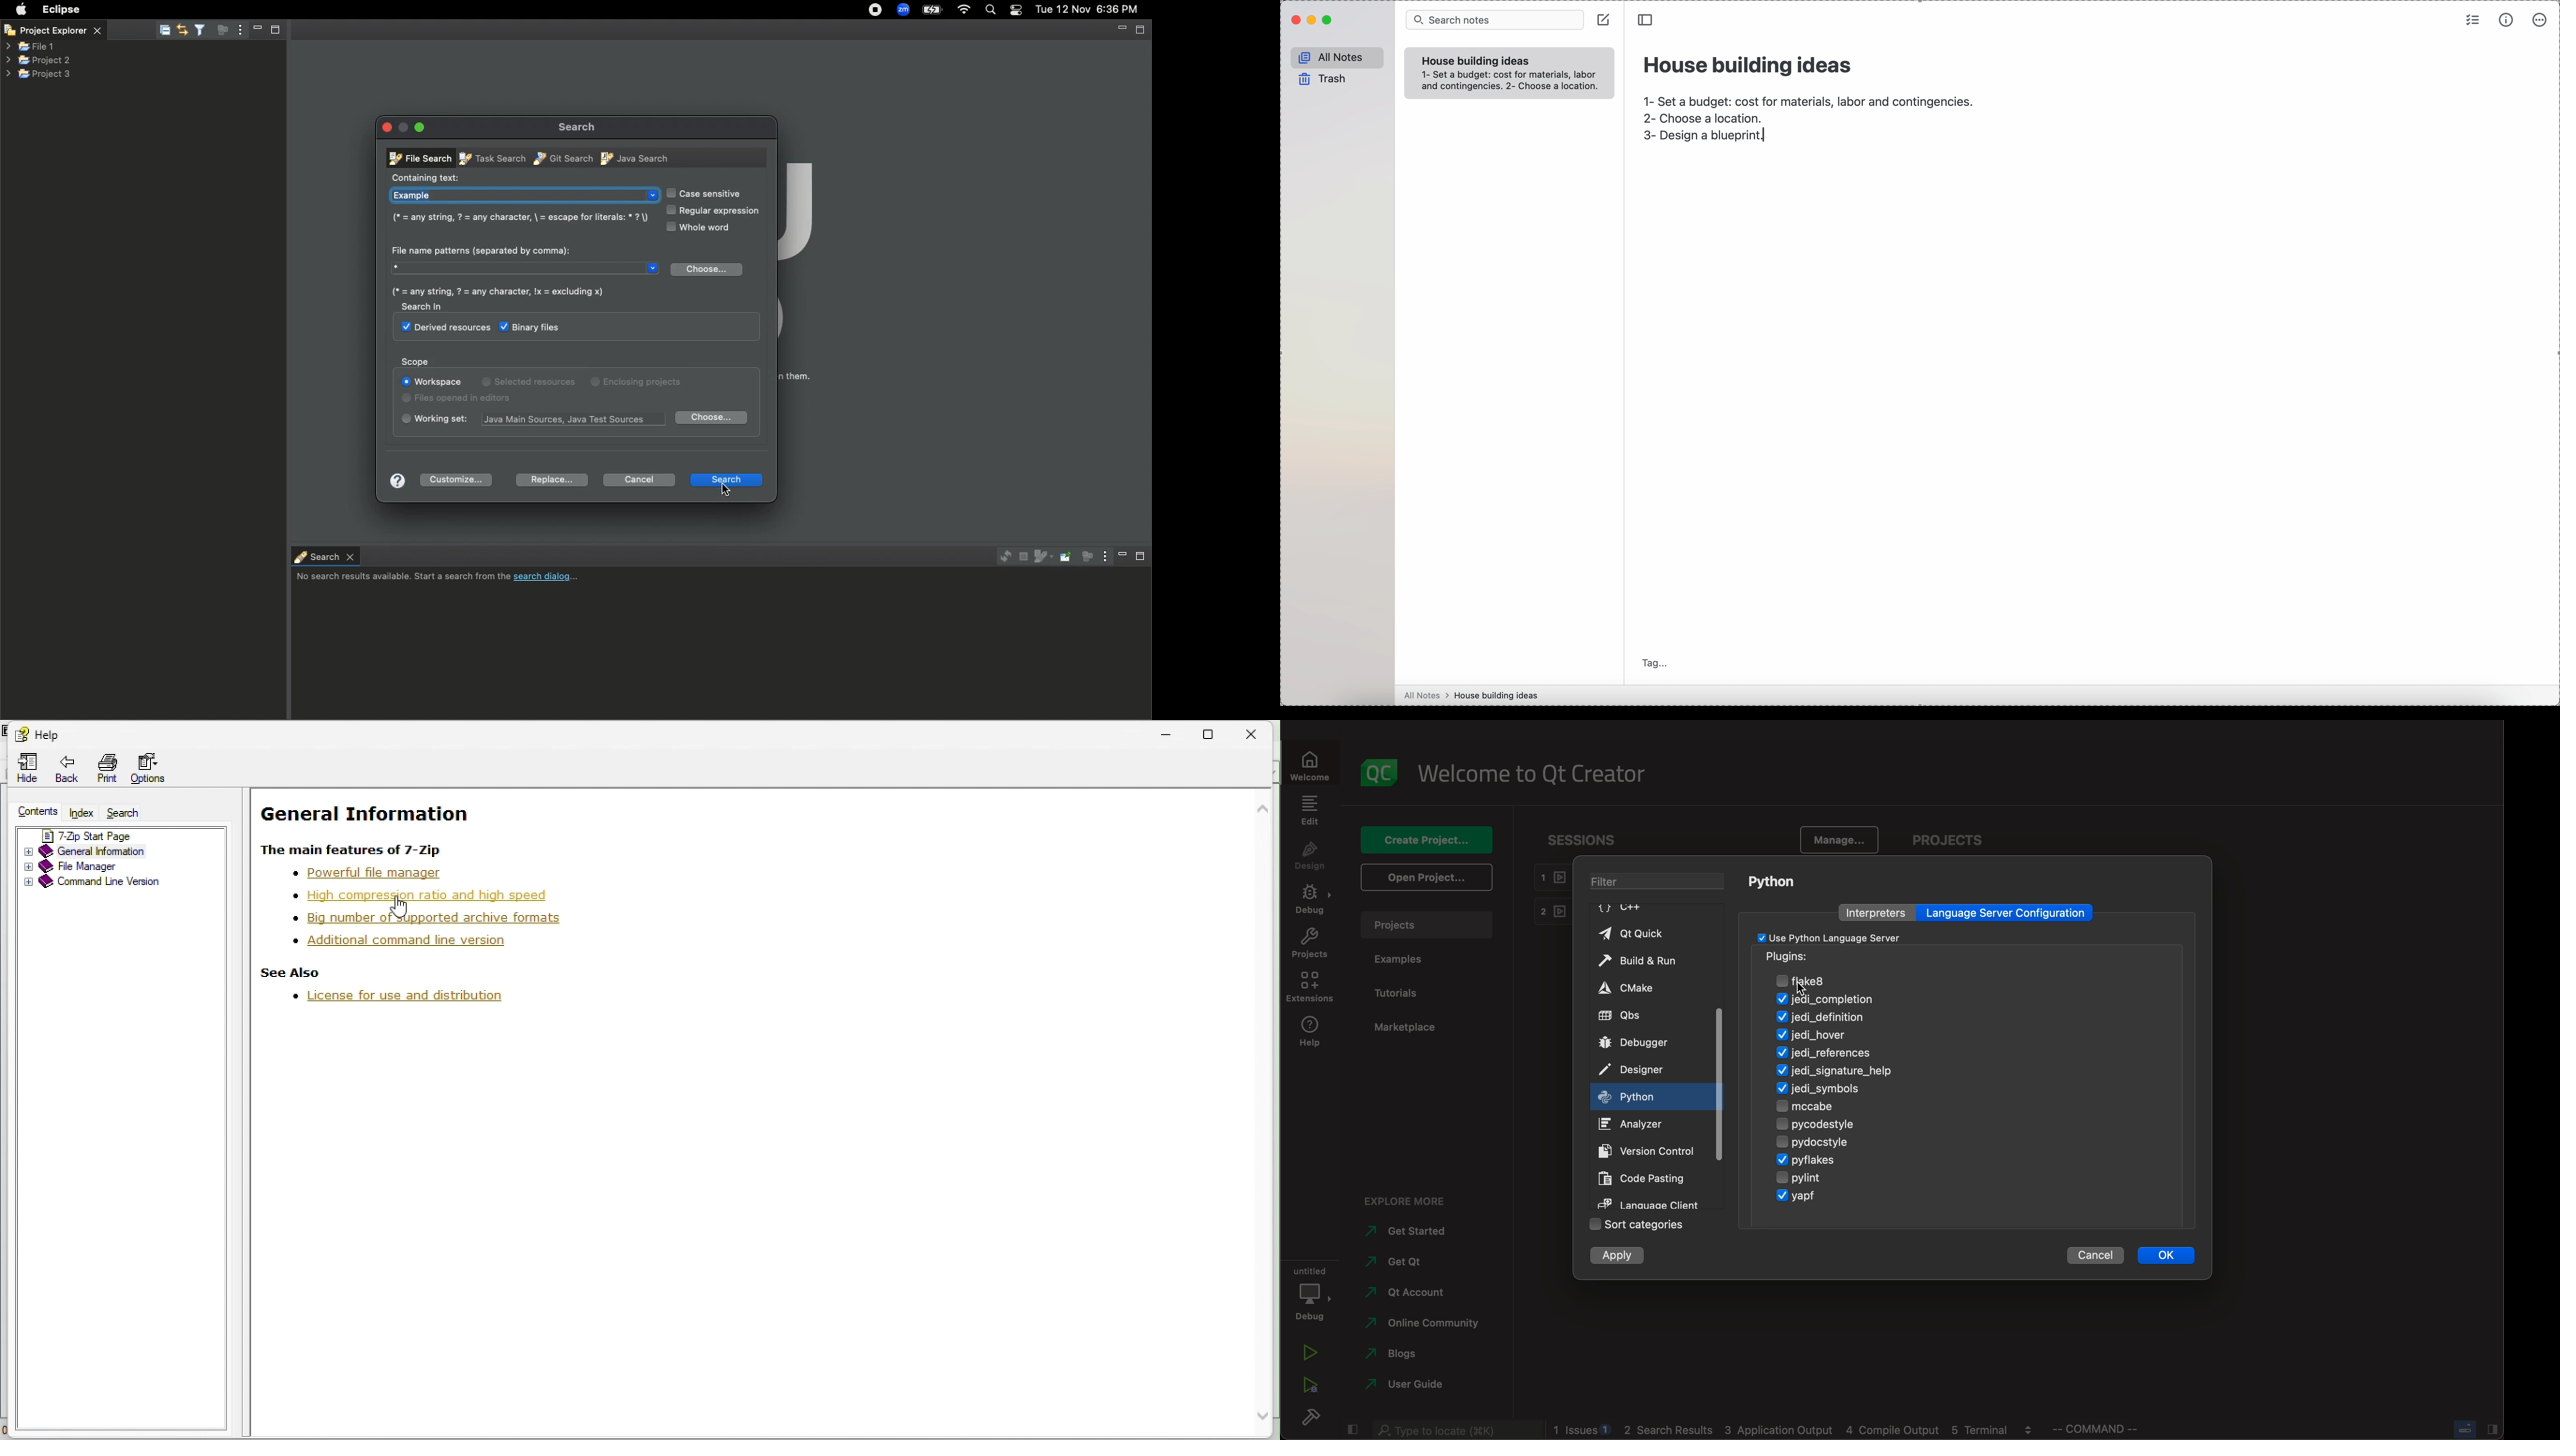 This screenshot has height=1456, width=2576. What do you see at coordinates (335, 10) in the screenshot?
I see `Run` at bounding box center [335, 10].